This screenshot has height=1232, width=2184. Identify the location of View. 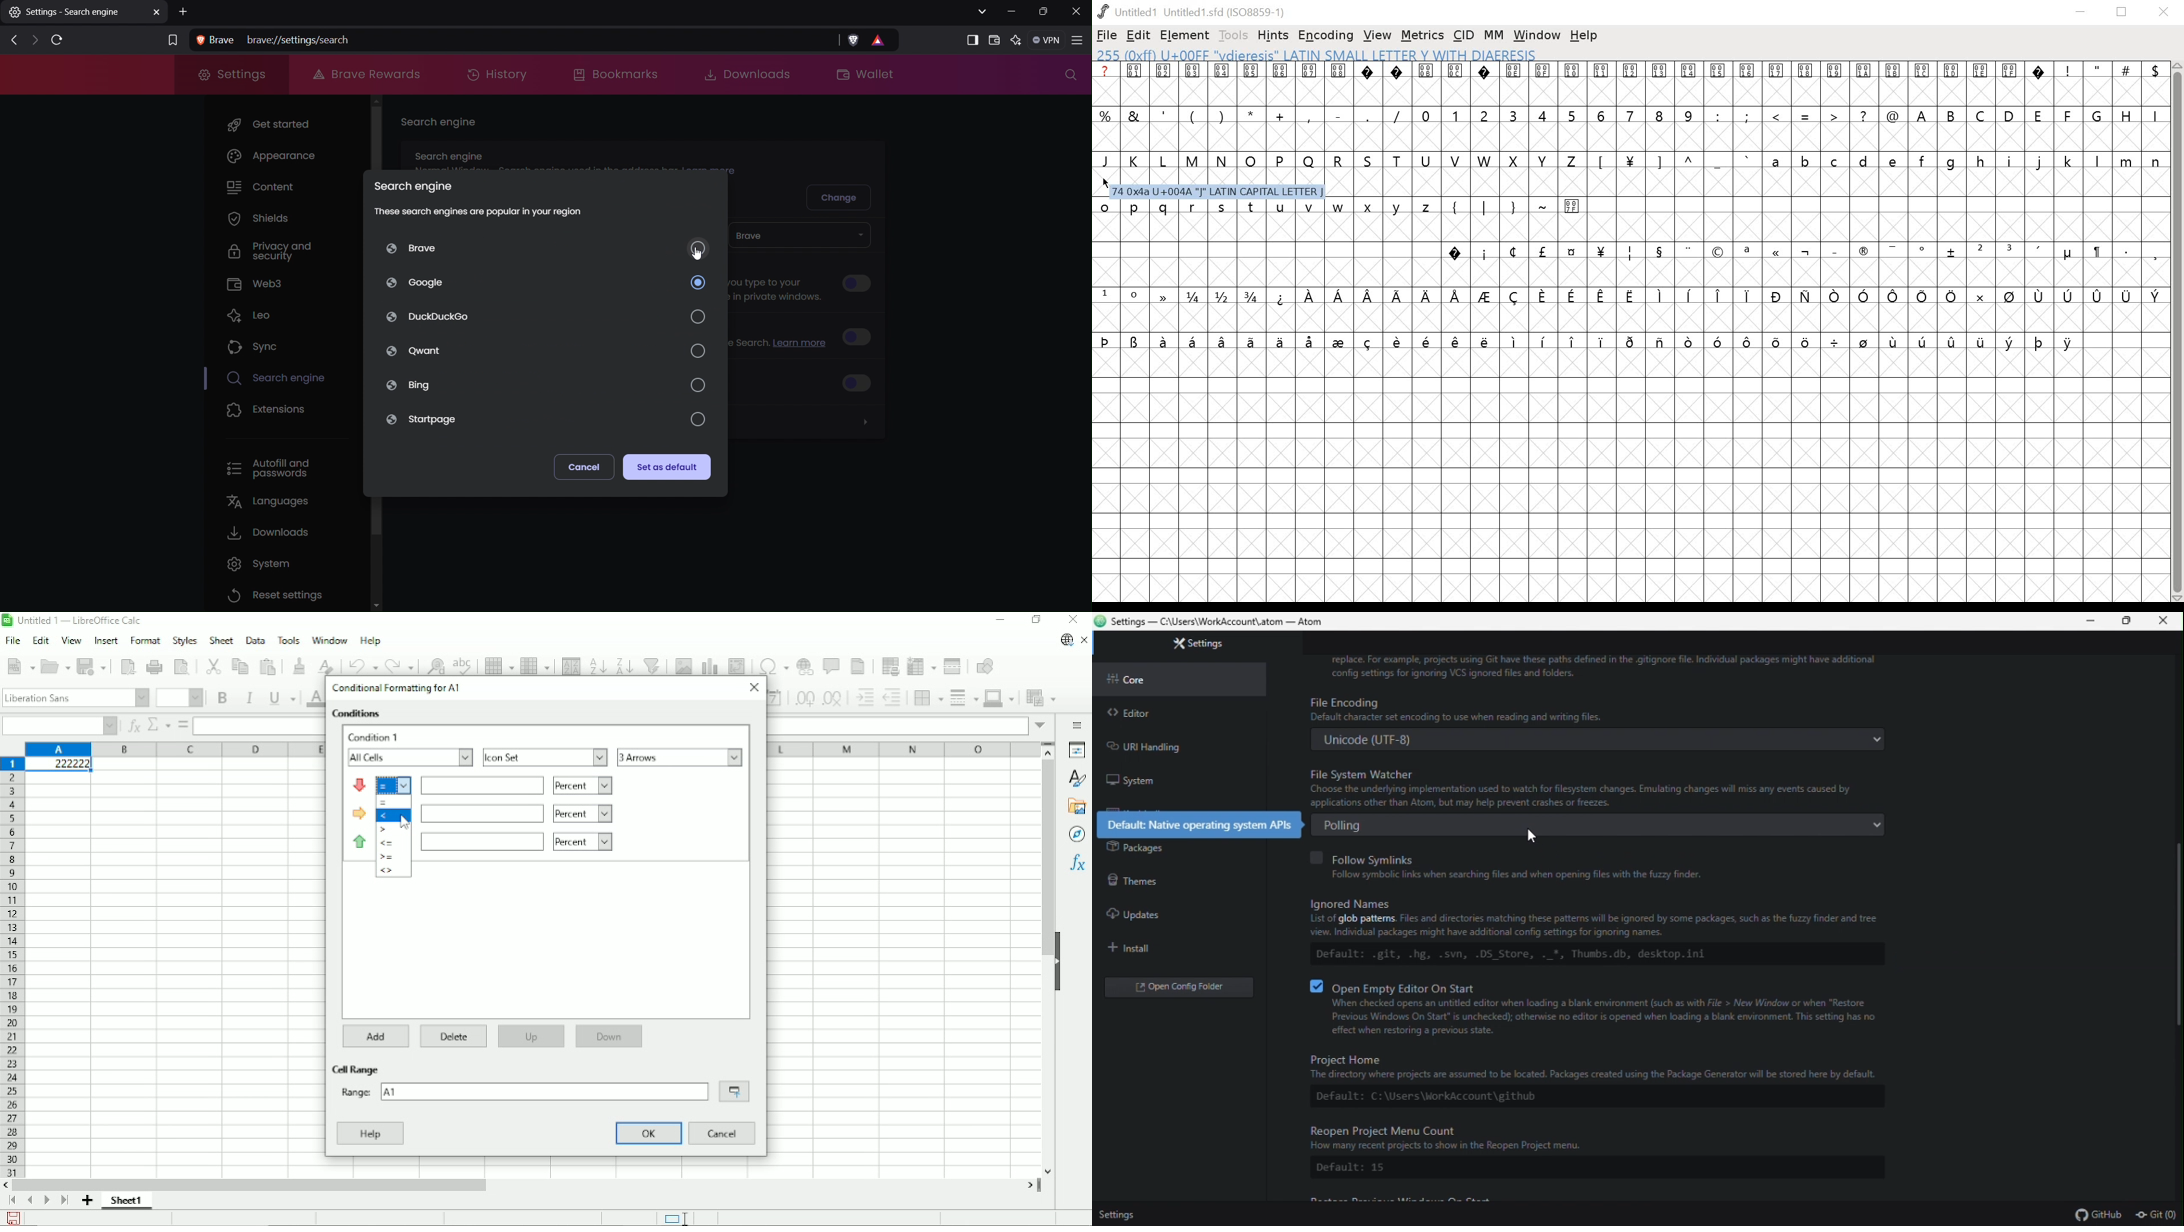
(71, 640).